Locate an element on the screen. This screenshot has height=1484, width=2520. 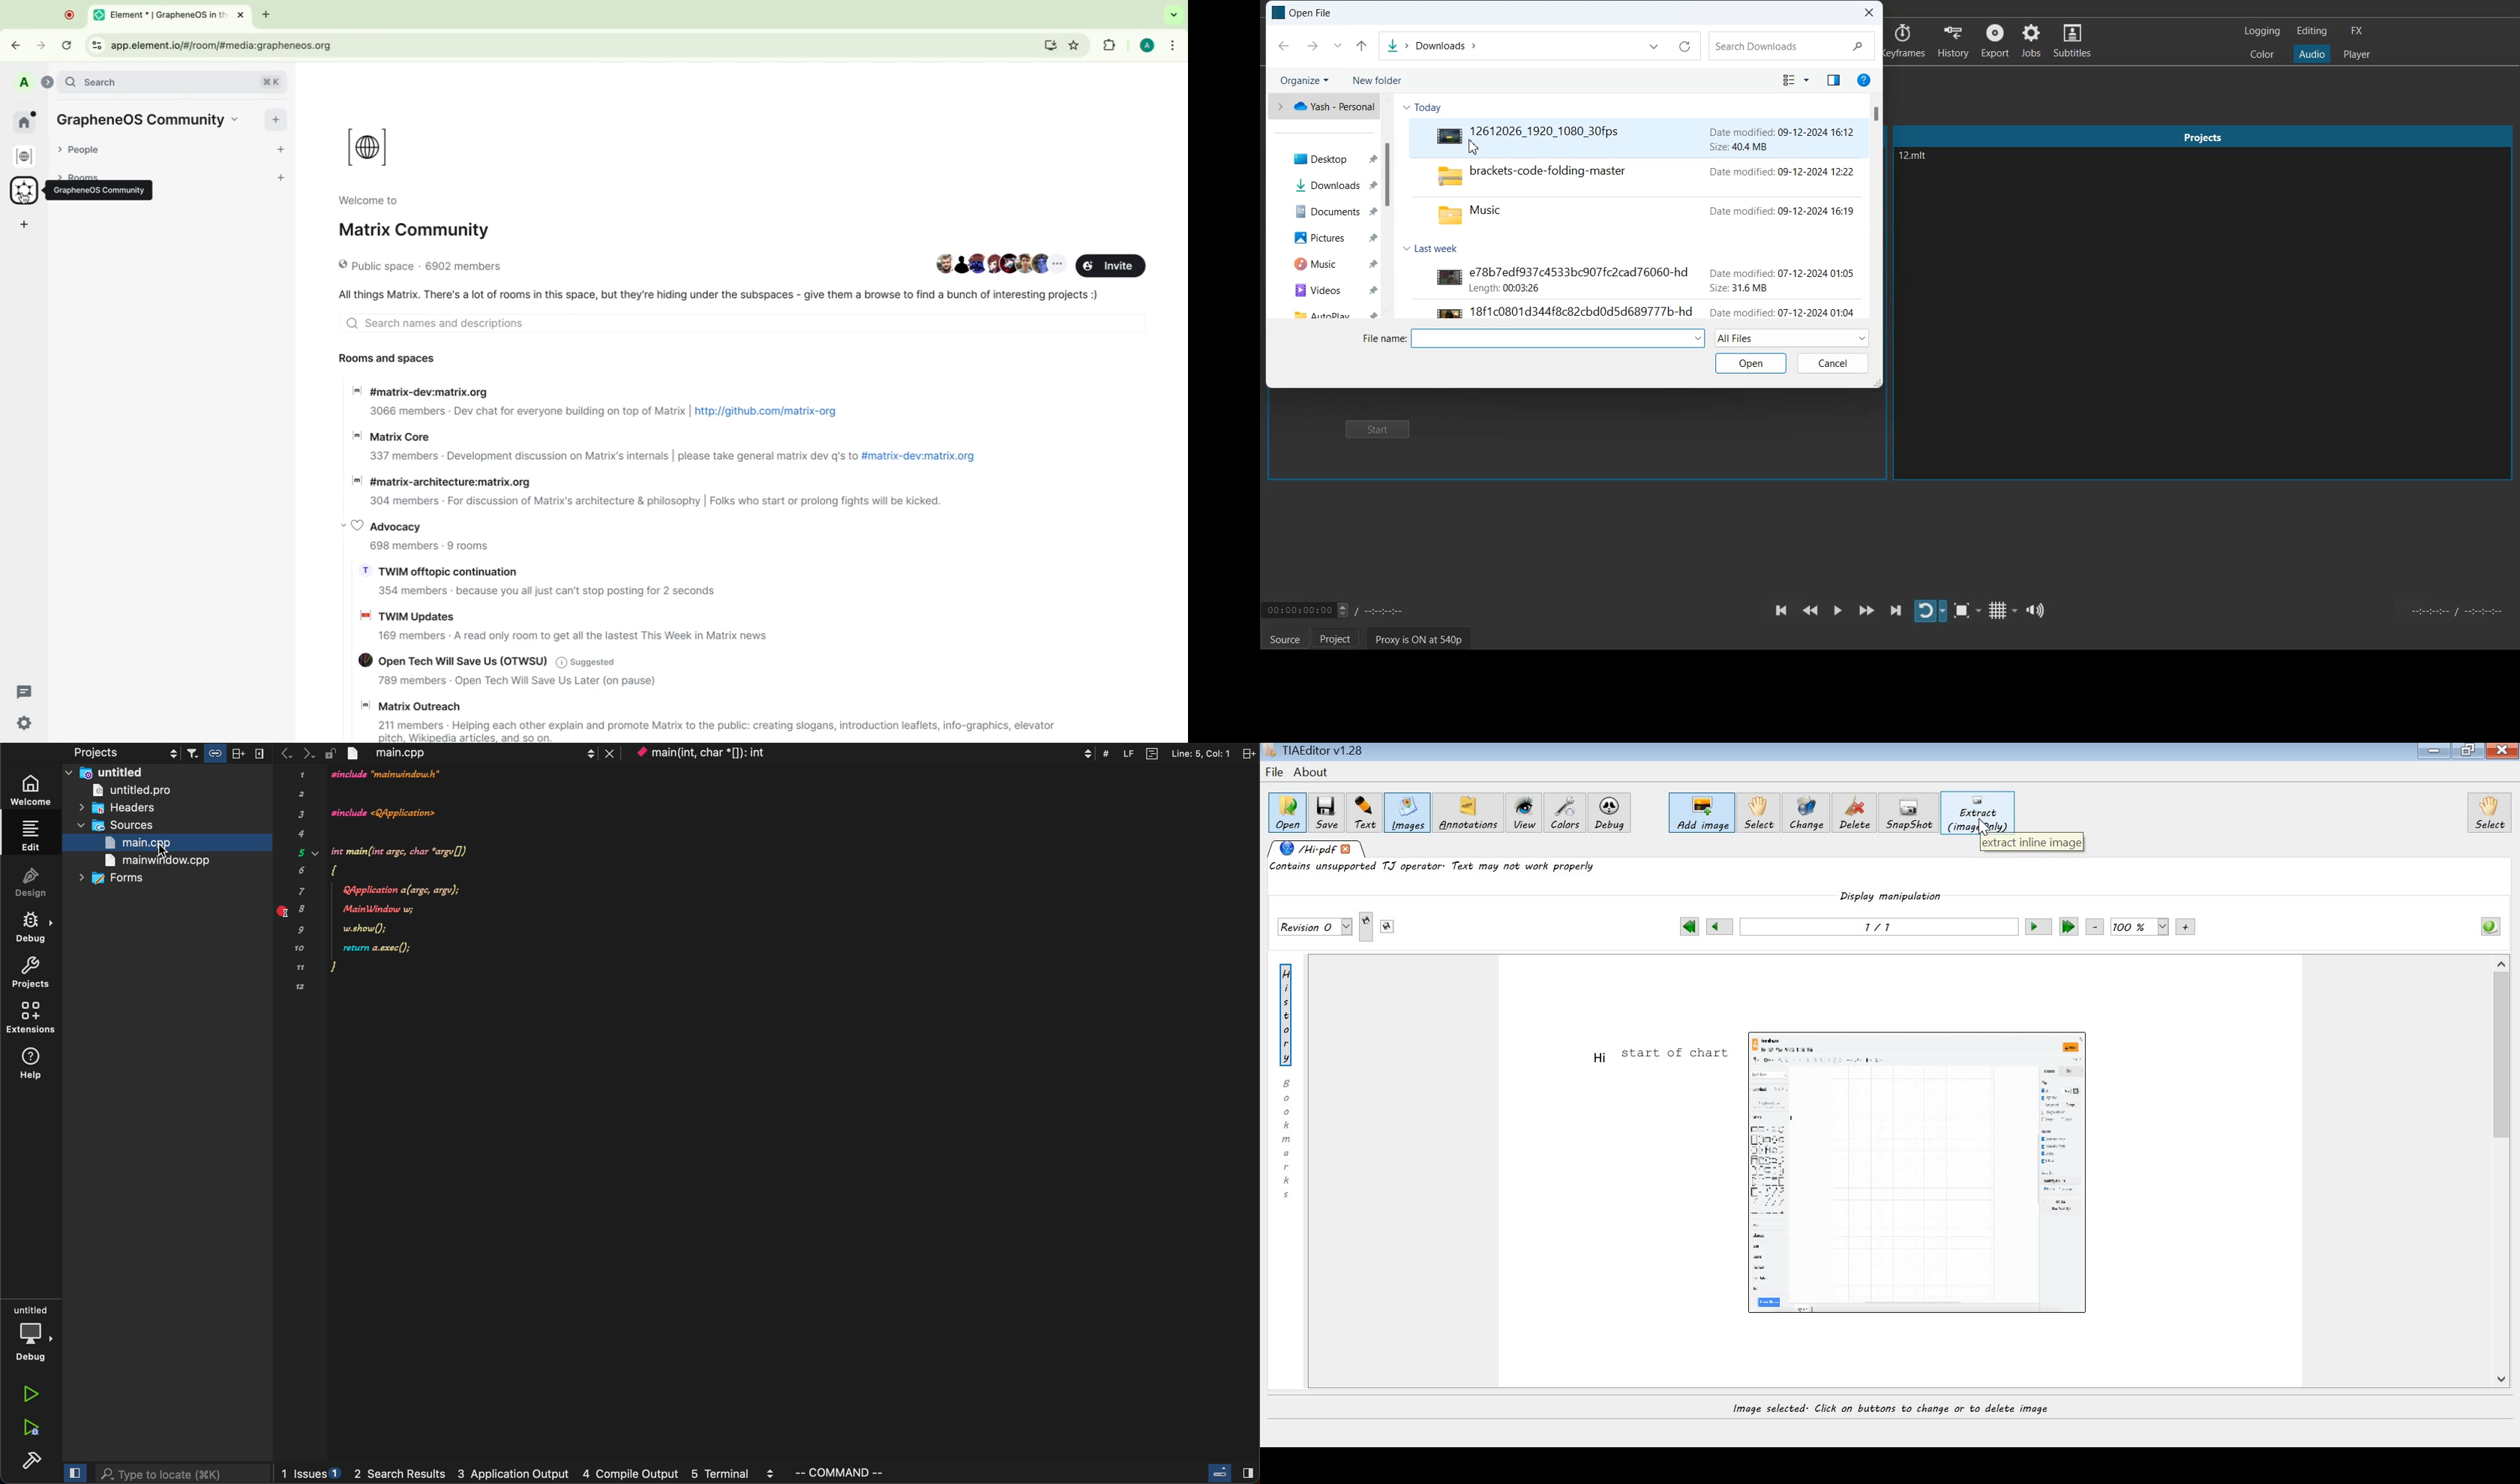
refresh is located at coordinates (67, 45).